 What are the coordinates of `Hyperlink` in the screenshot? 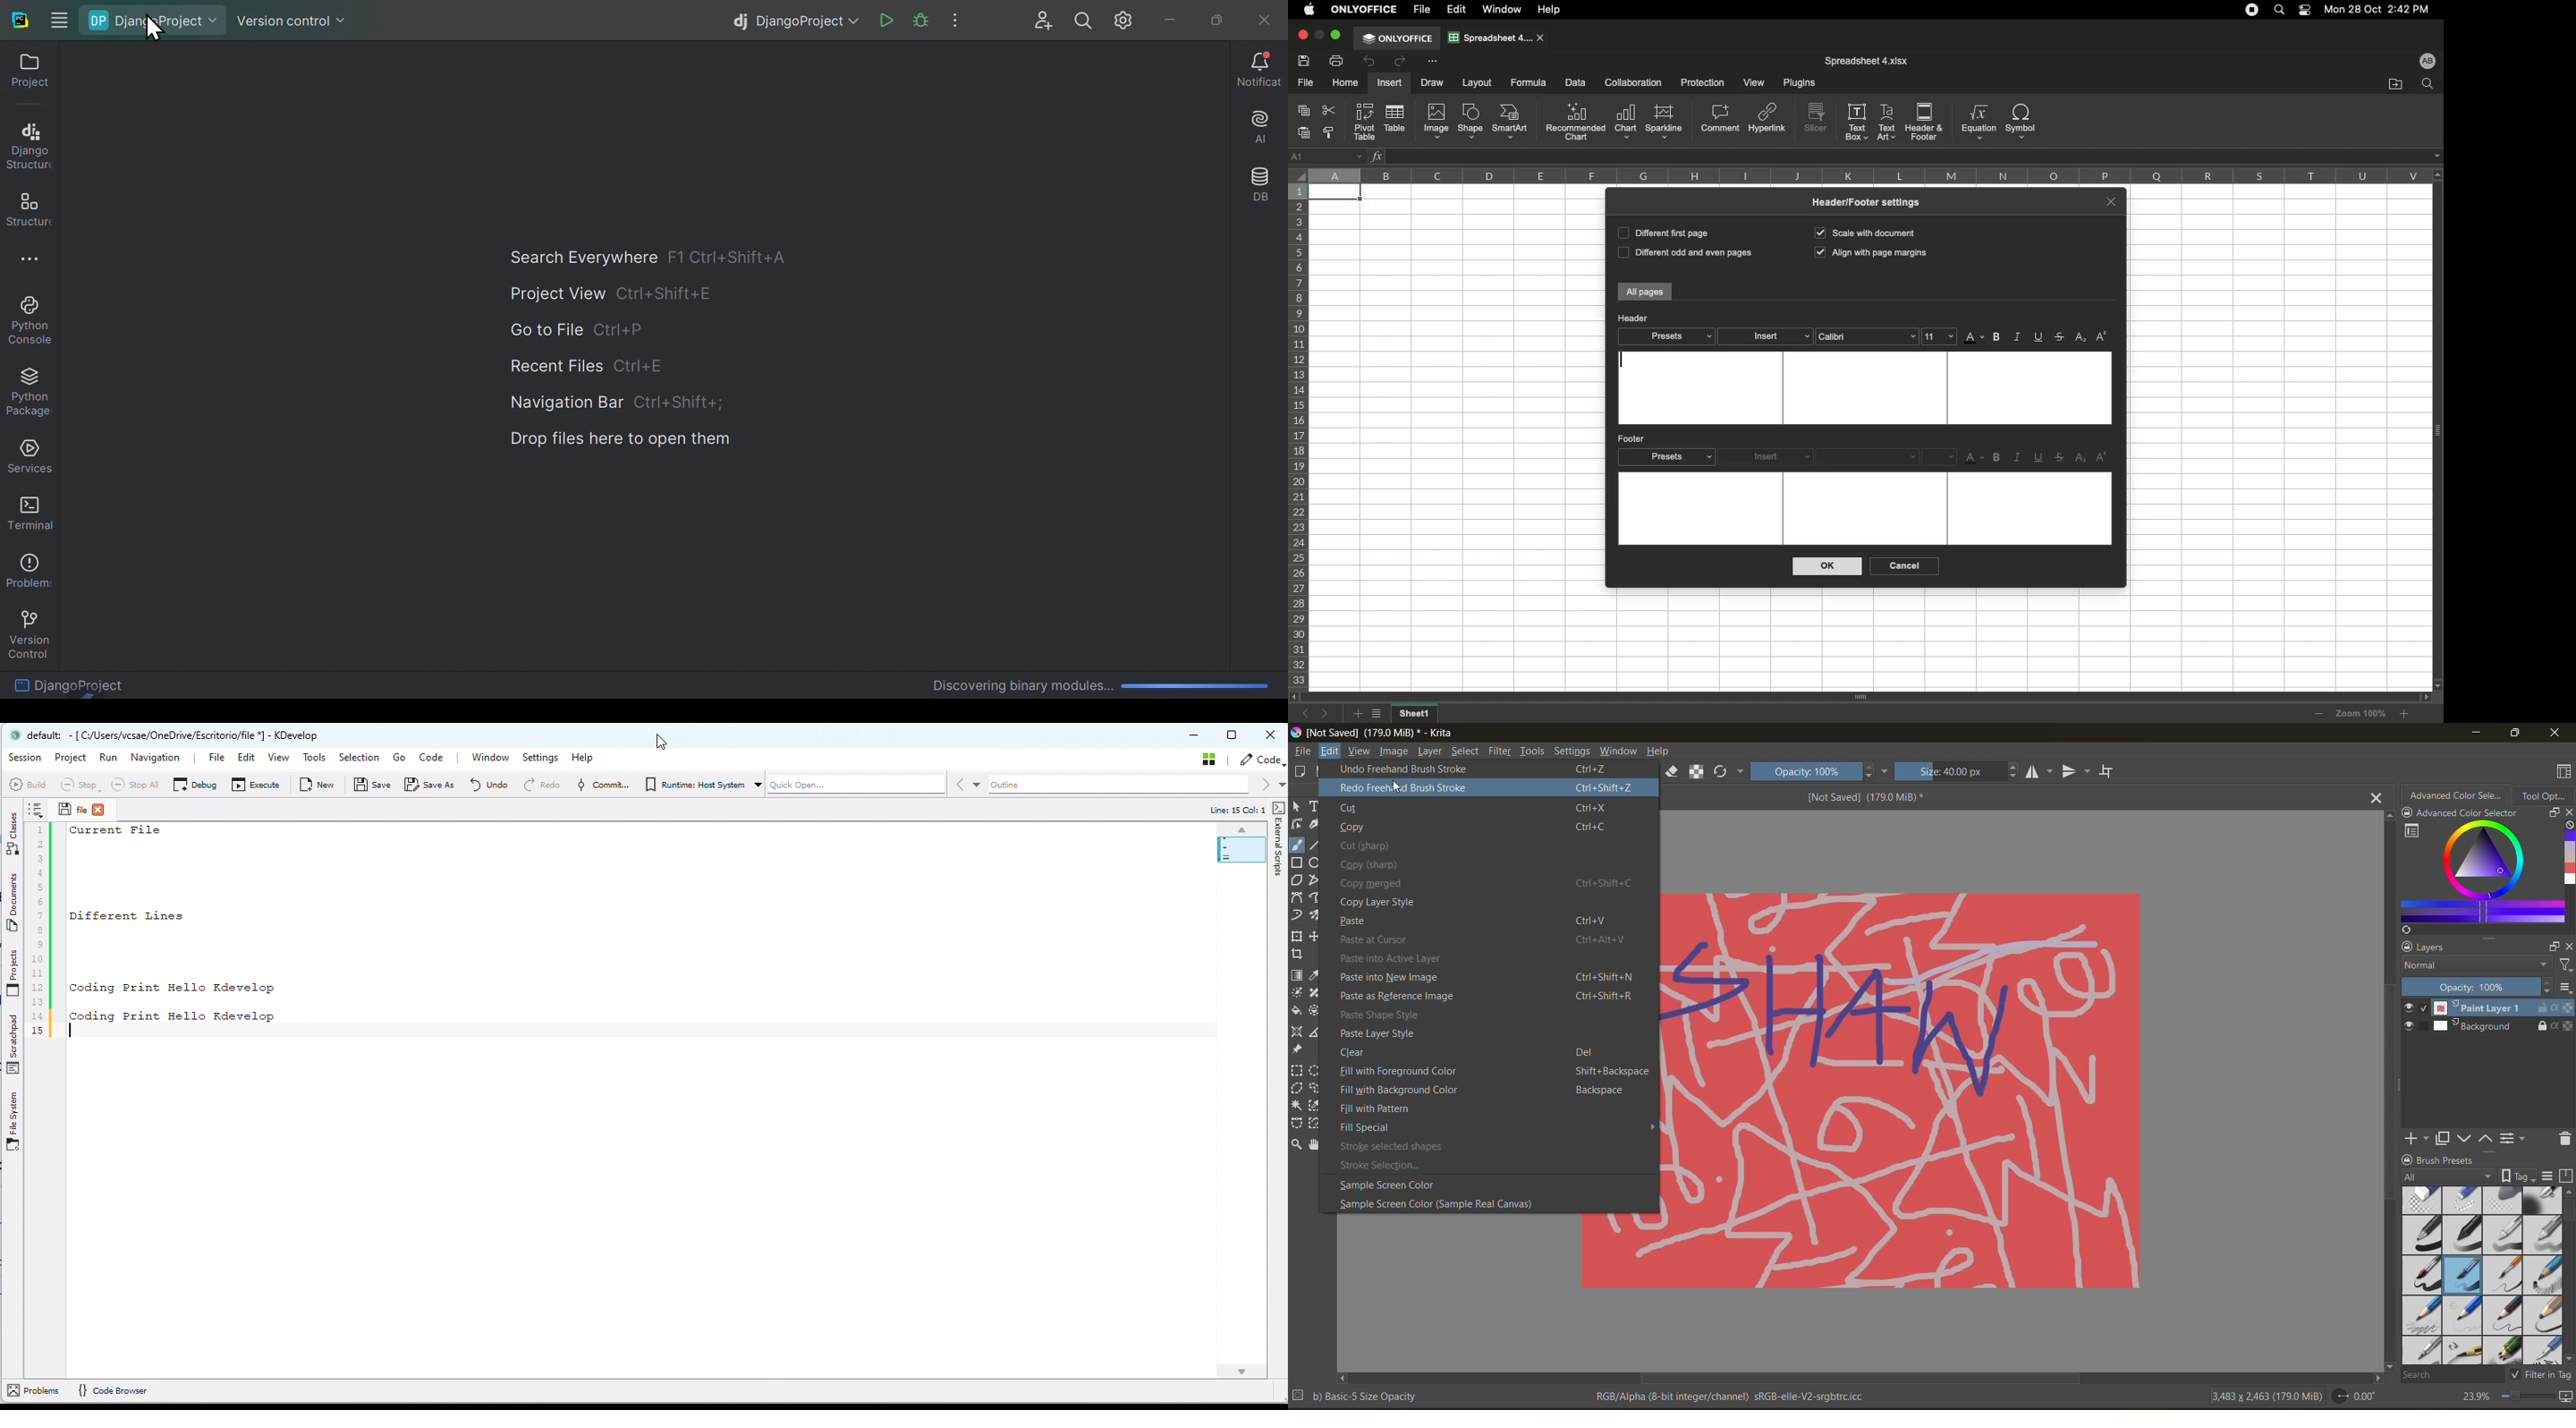 It's located at (1768, 121).